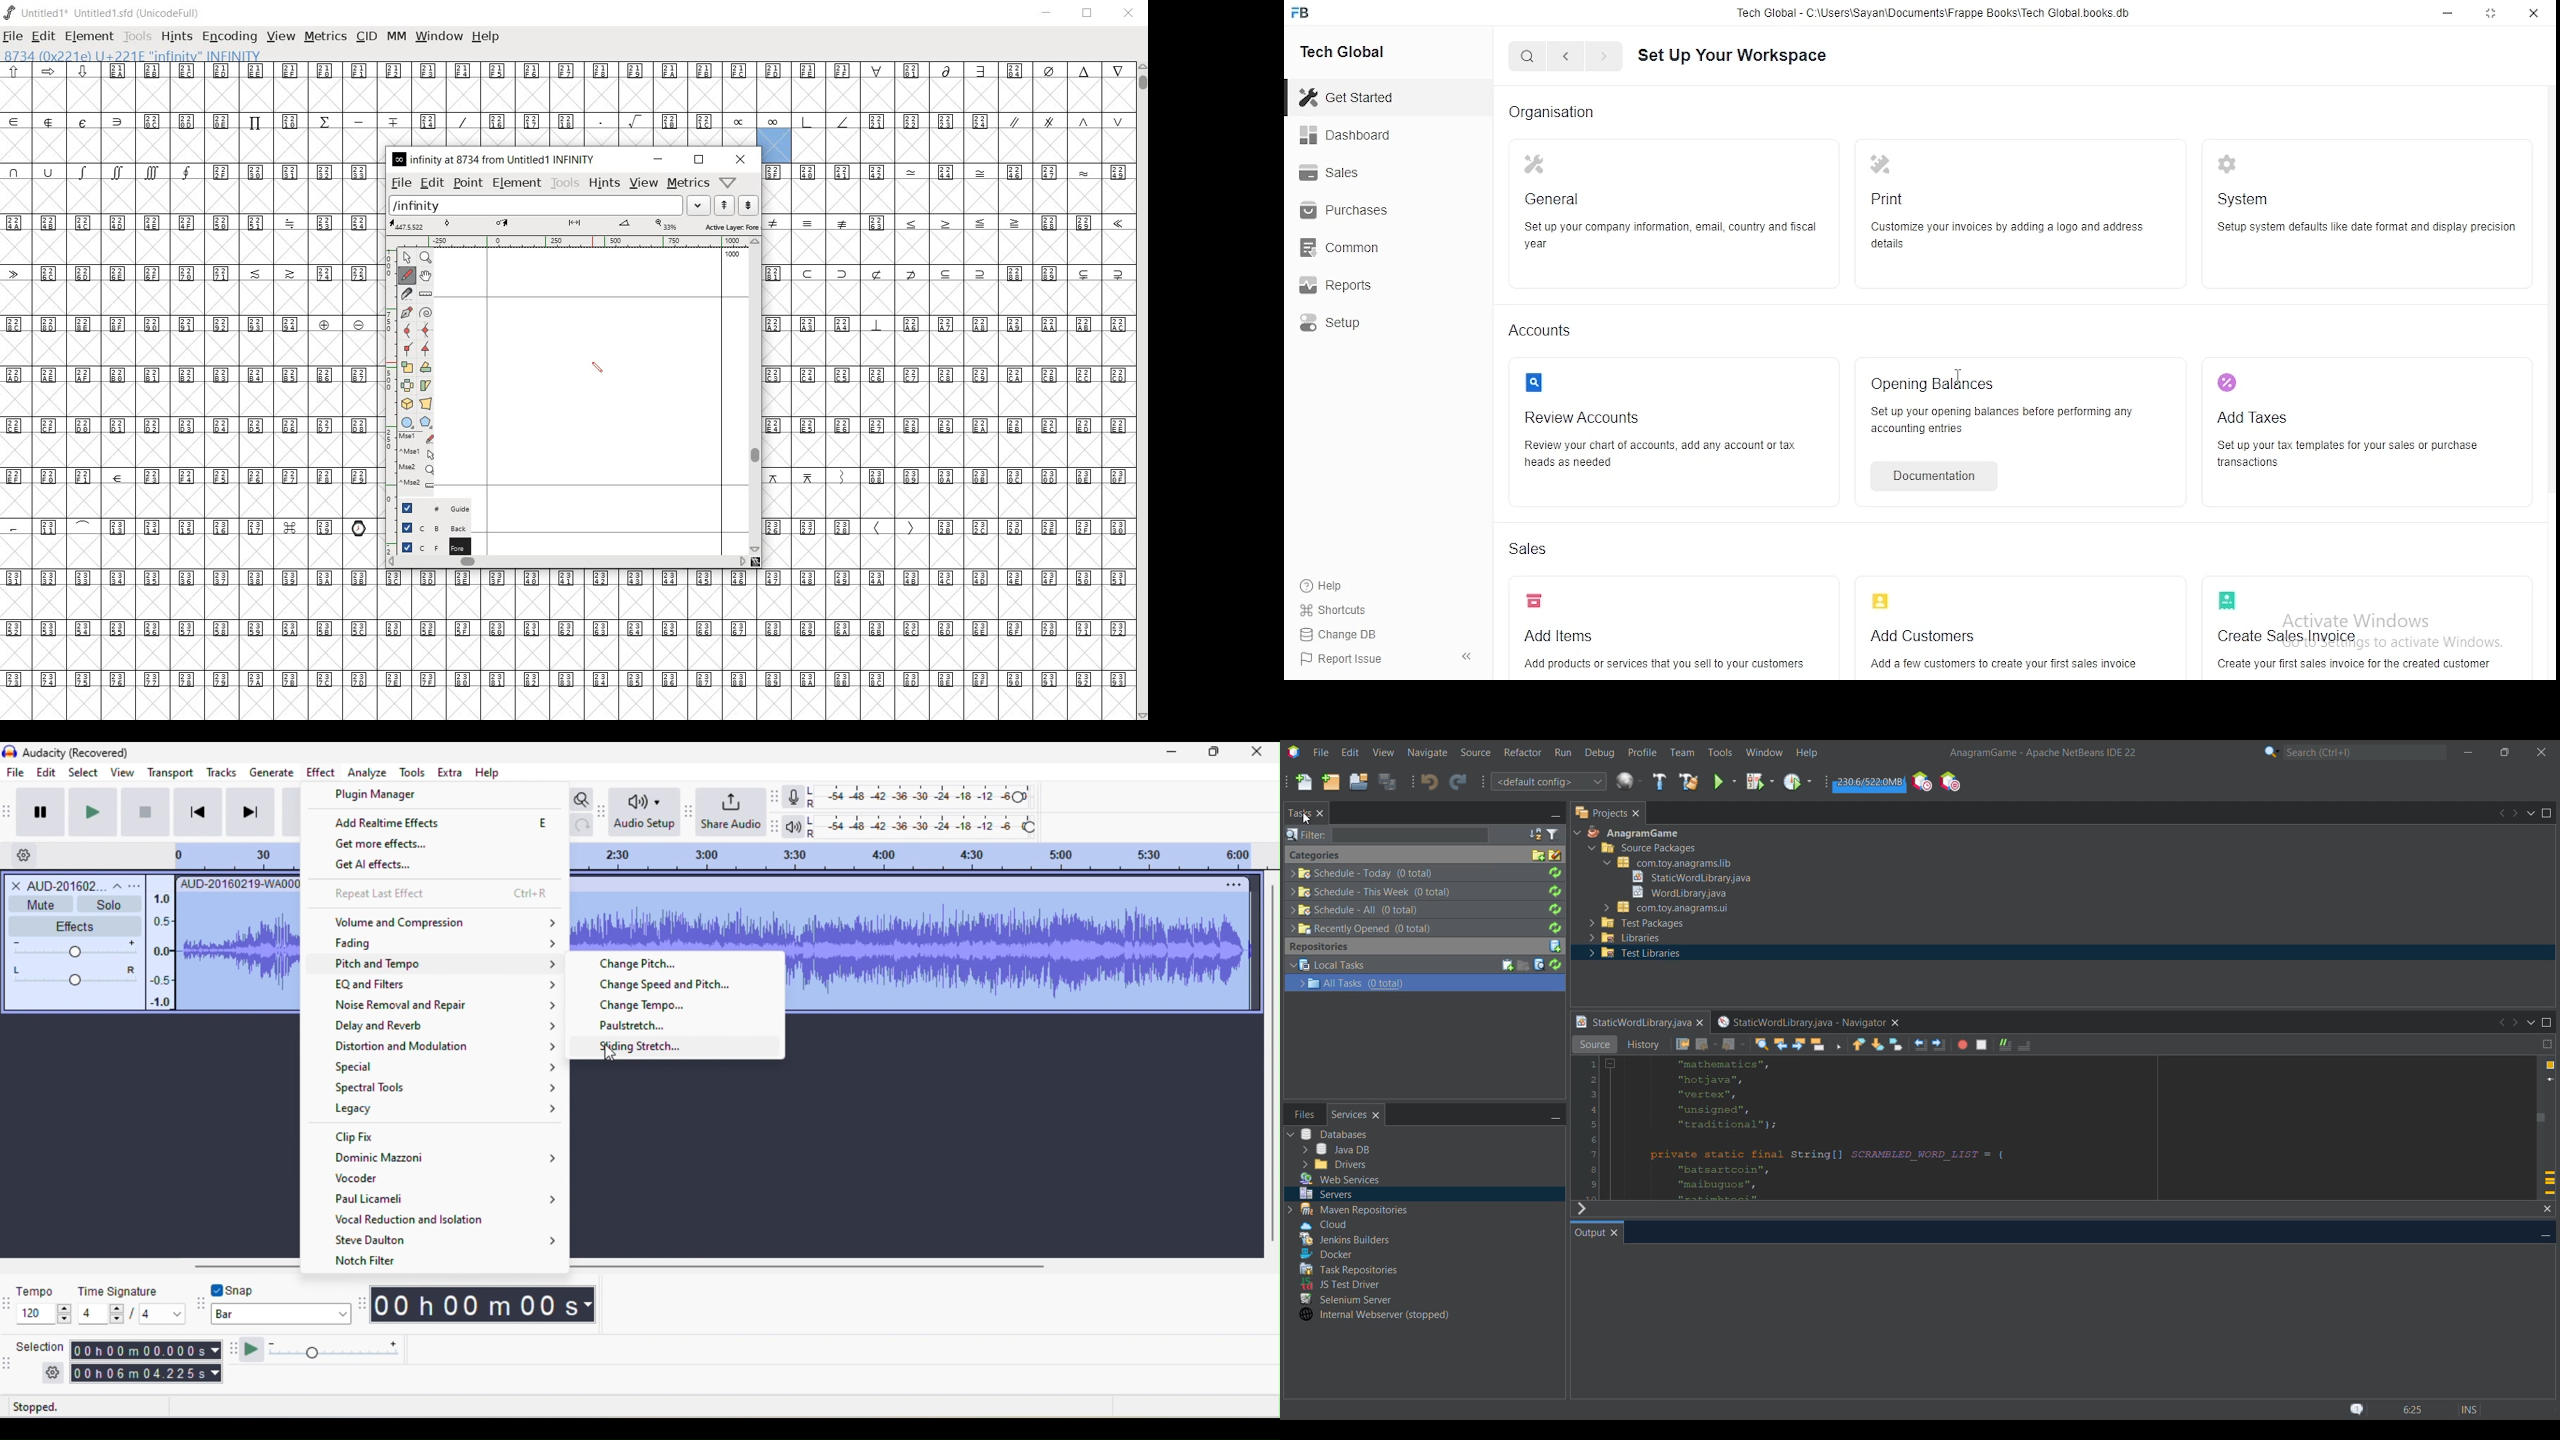 The width and height of the screenshot is (2576, 1456). I want to click on symbol, so click(1085, 171).